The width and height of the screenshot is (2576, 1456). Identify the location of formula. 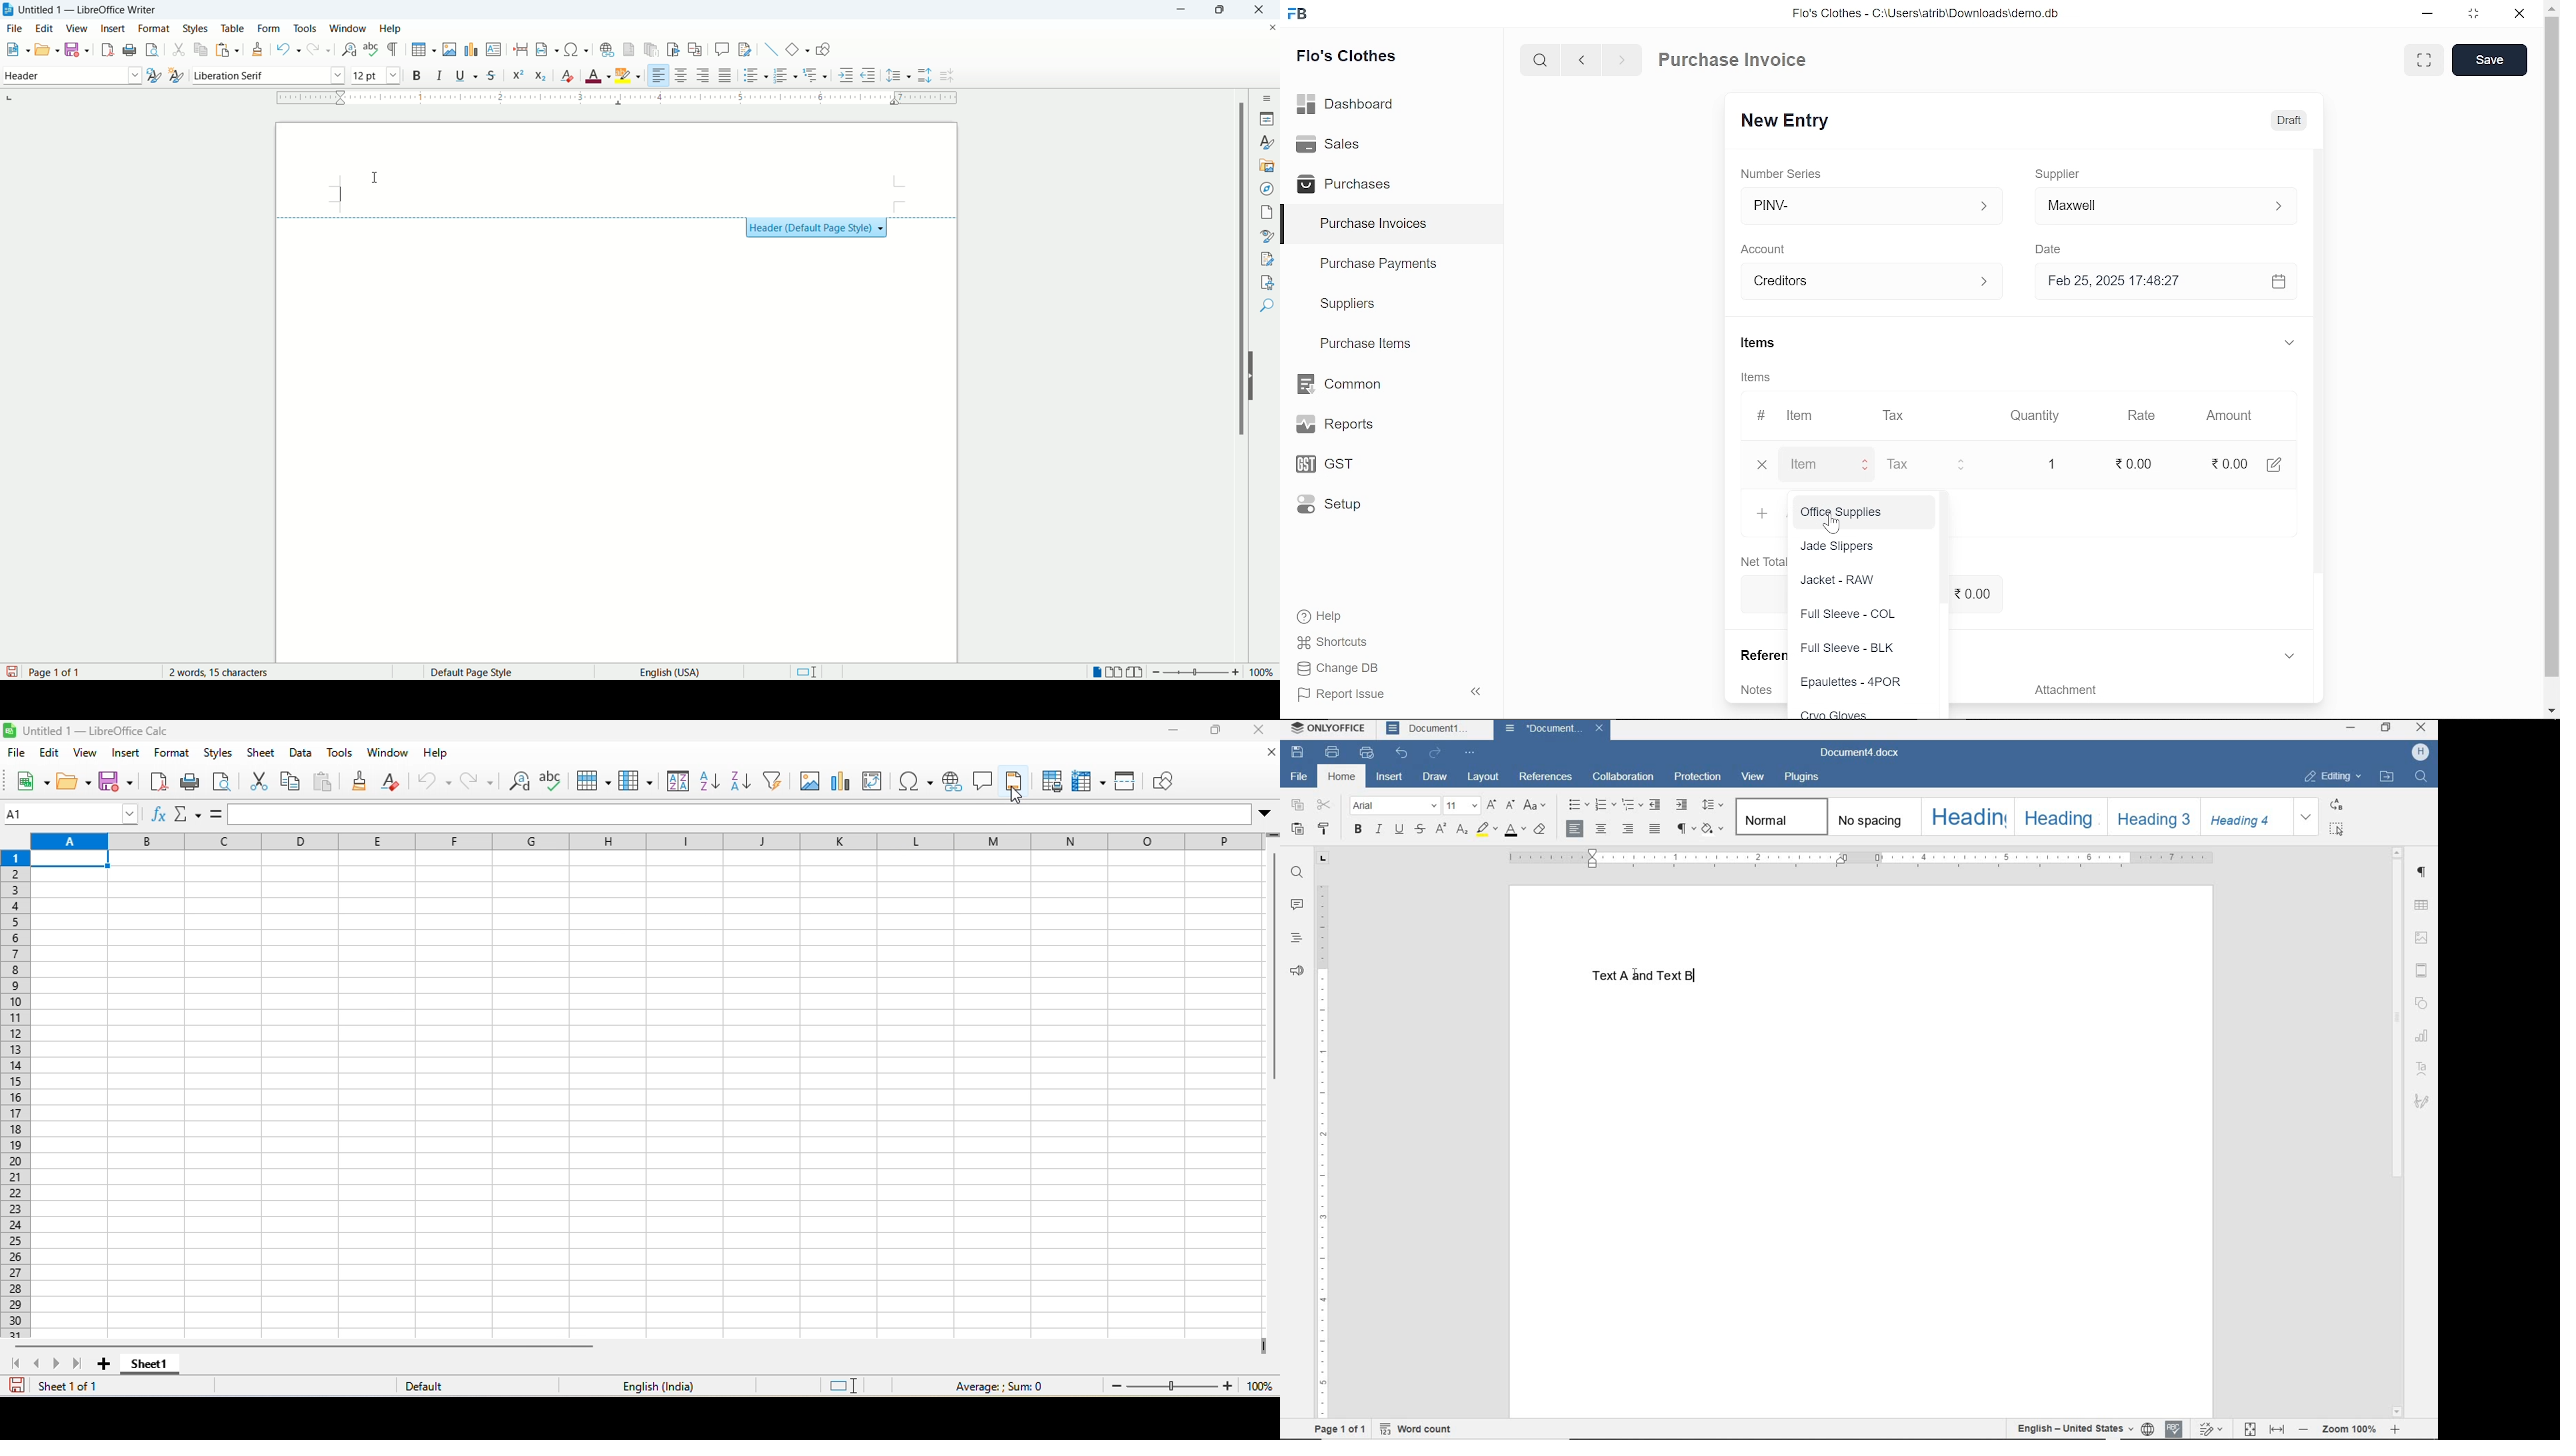
(217, 813).